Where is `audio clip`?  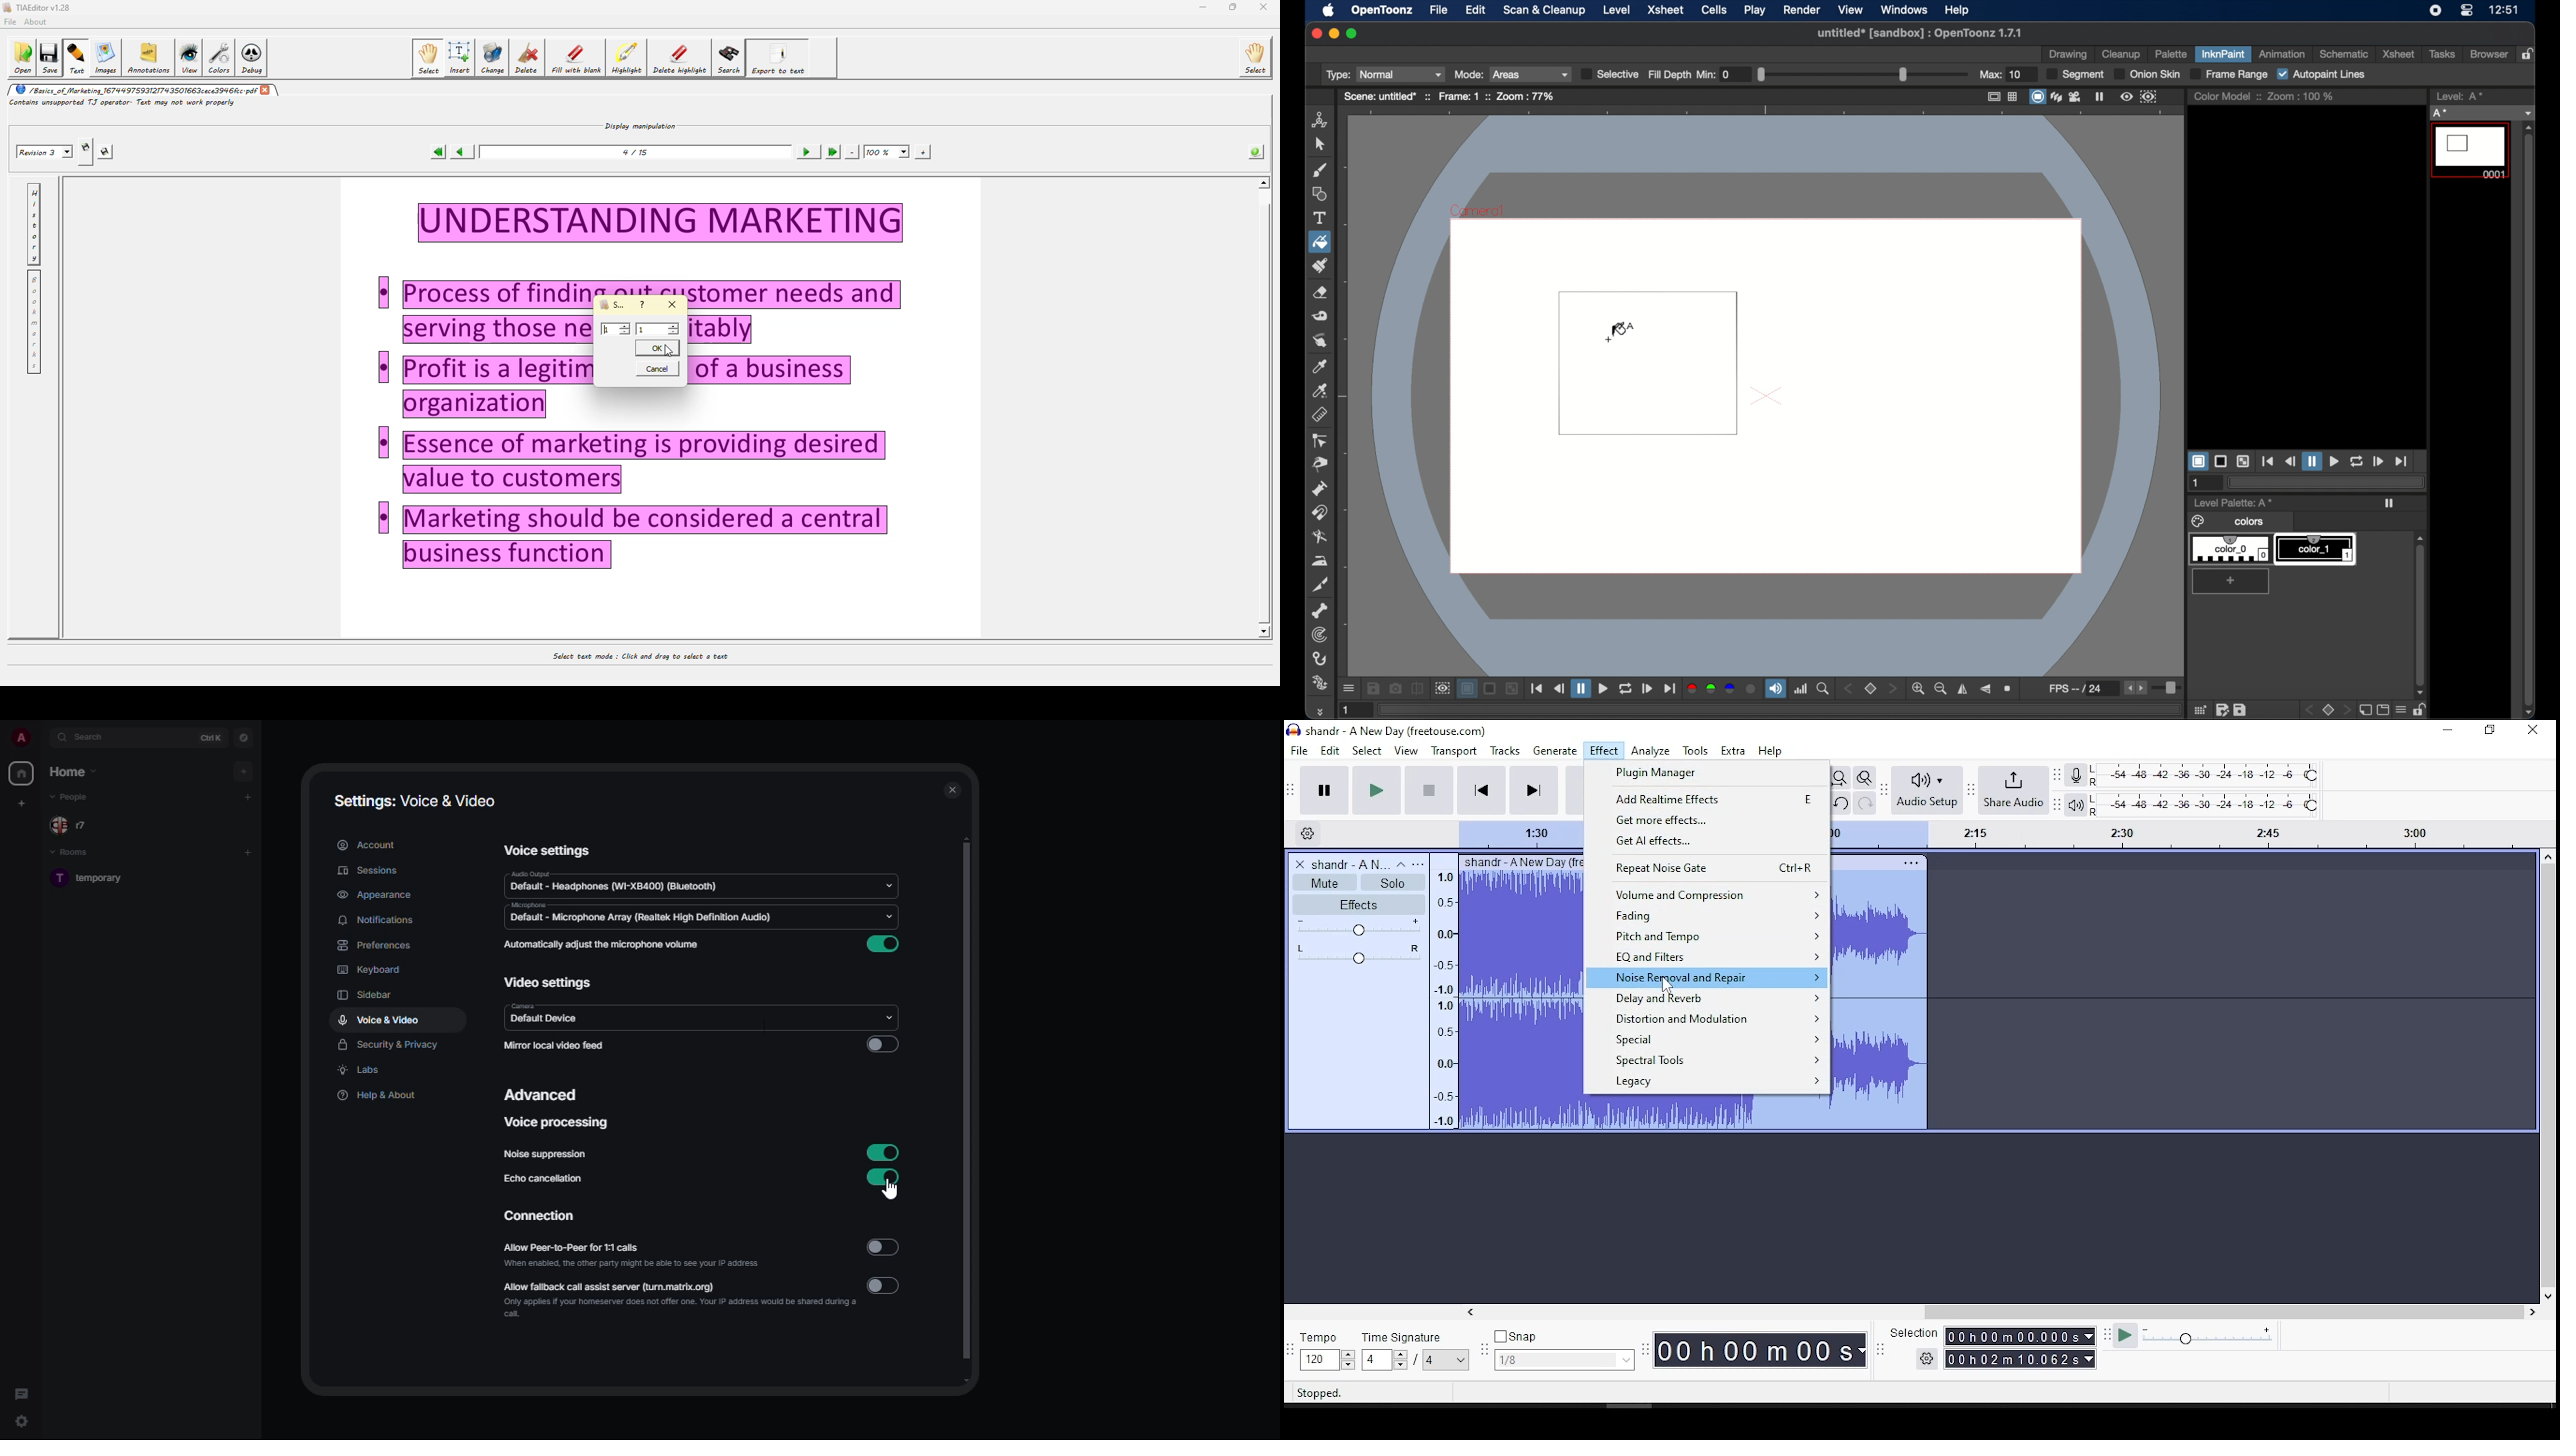 audio clip is located at coordinates (1518, 993).